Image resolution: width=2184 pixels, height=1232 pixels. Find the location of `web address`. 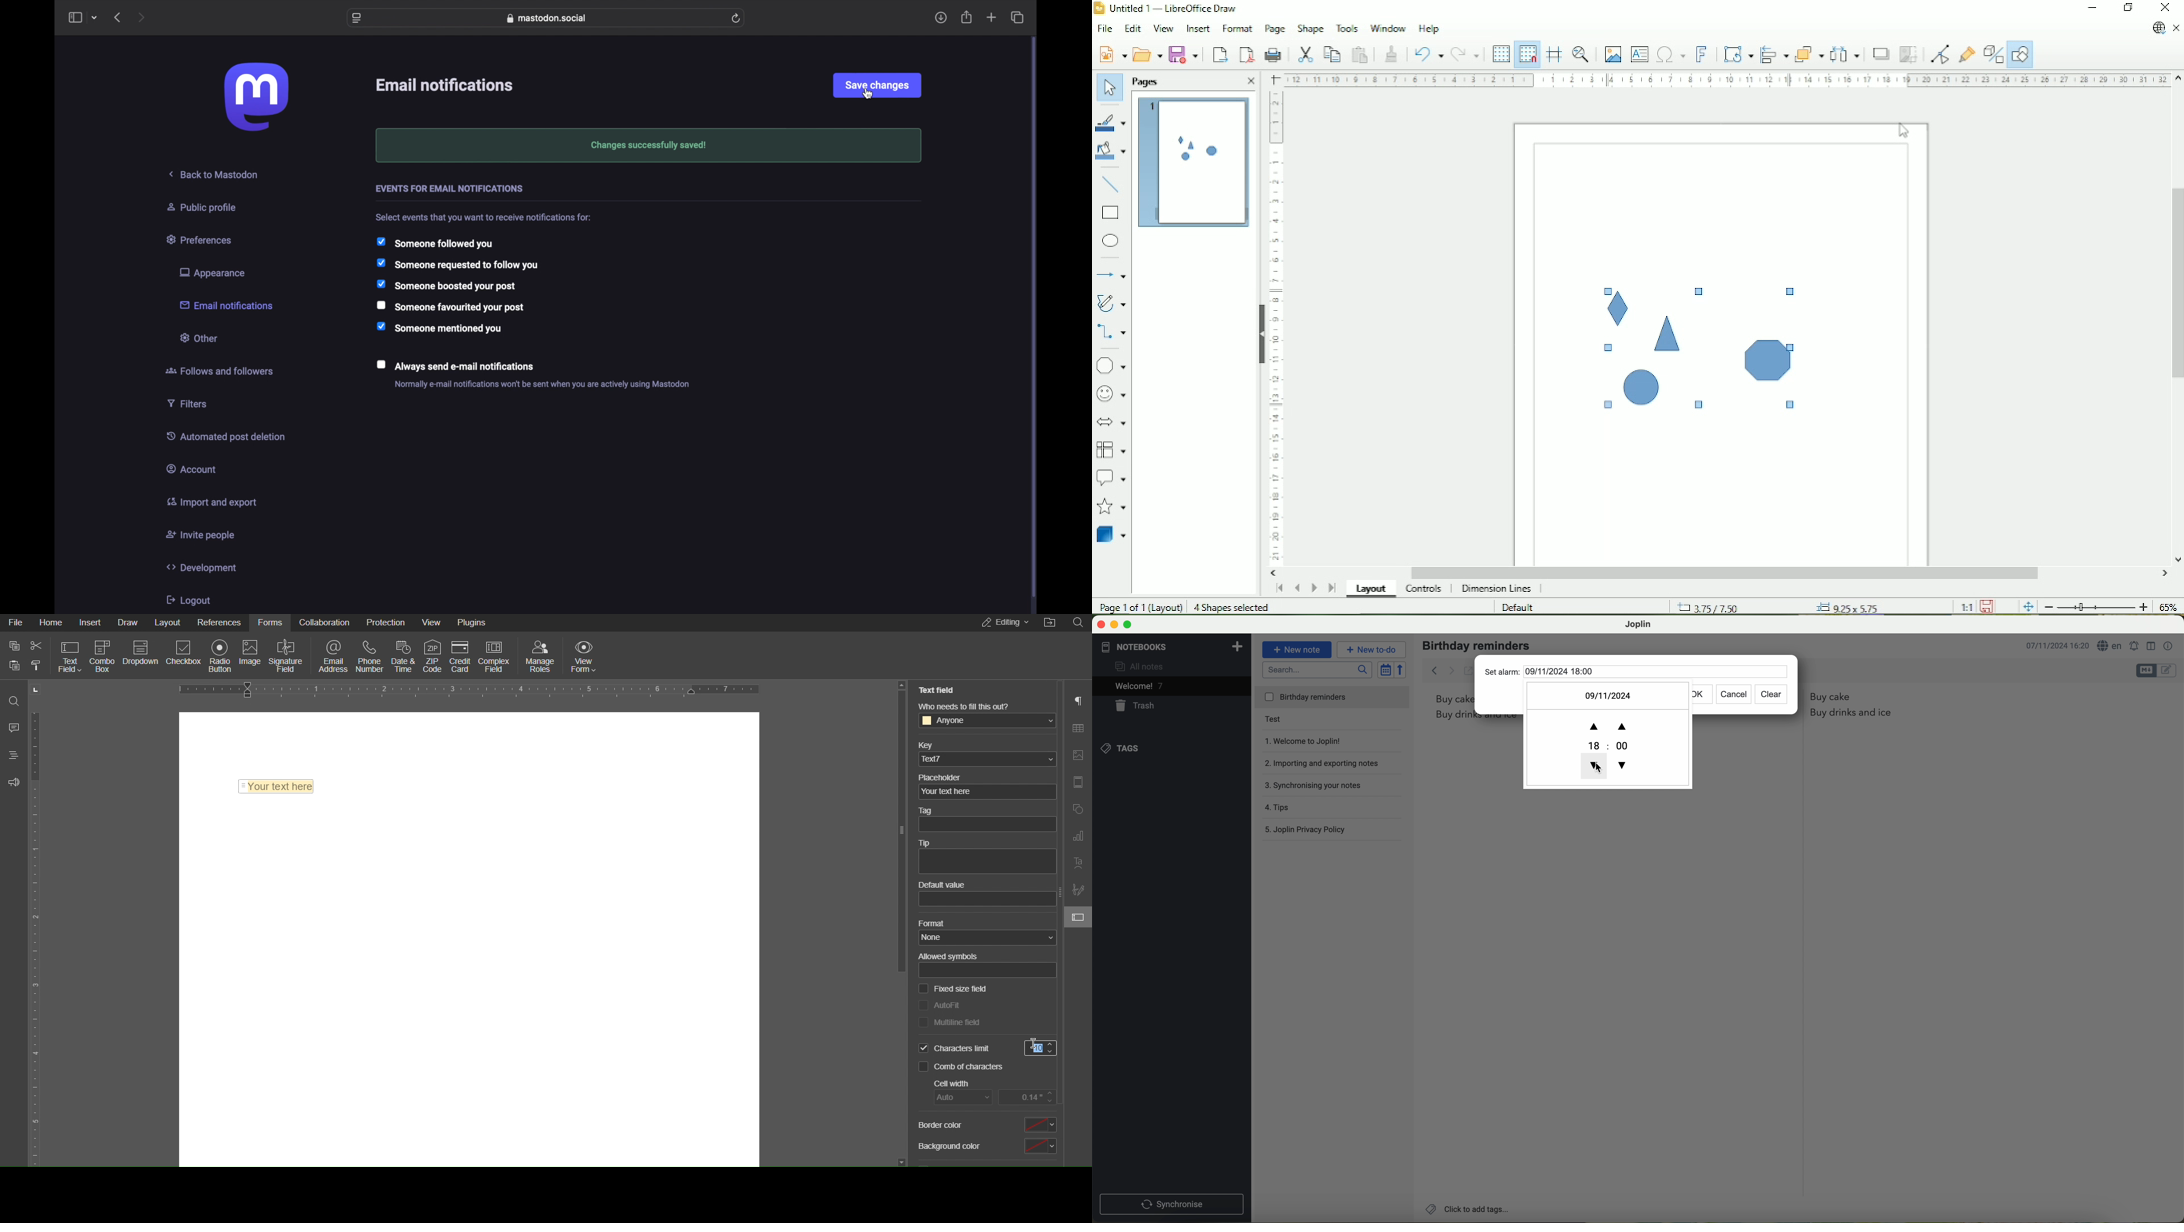

web address is located at coordinates (547, 18).